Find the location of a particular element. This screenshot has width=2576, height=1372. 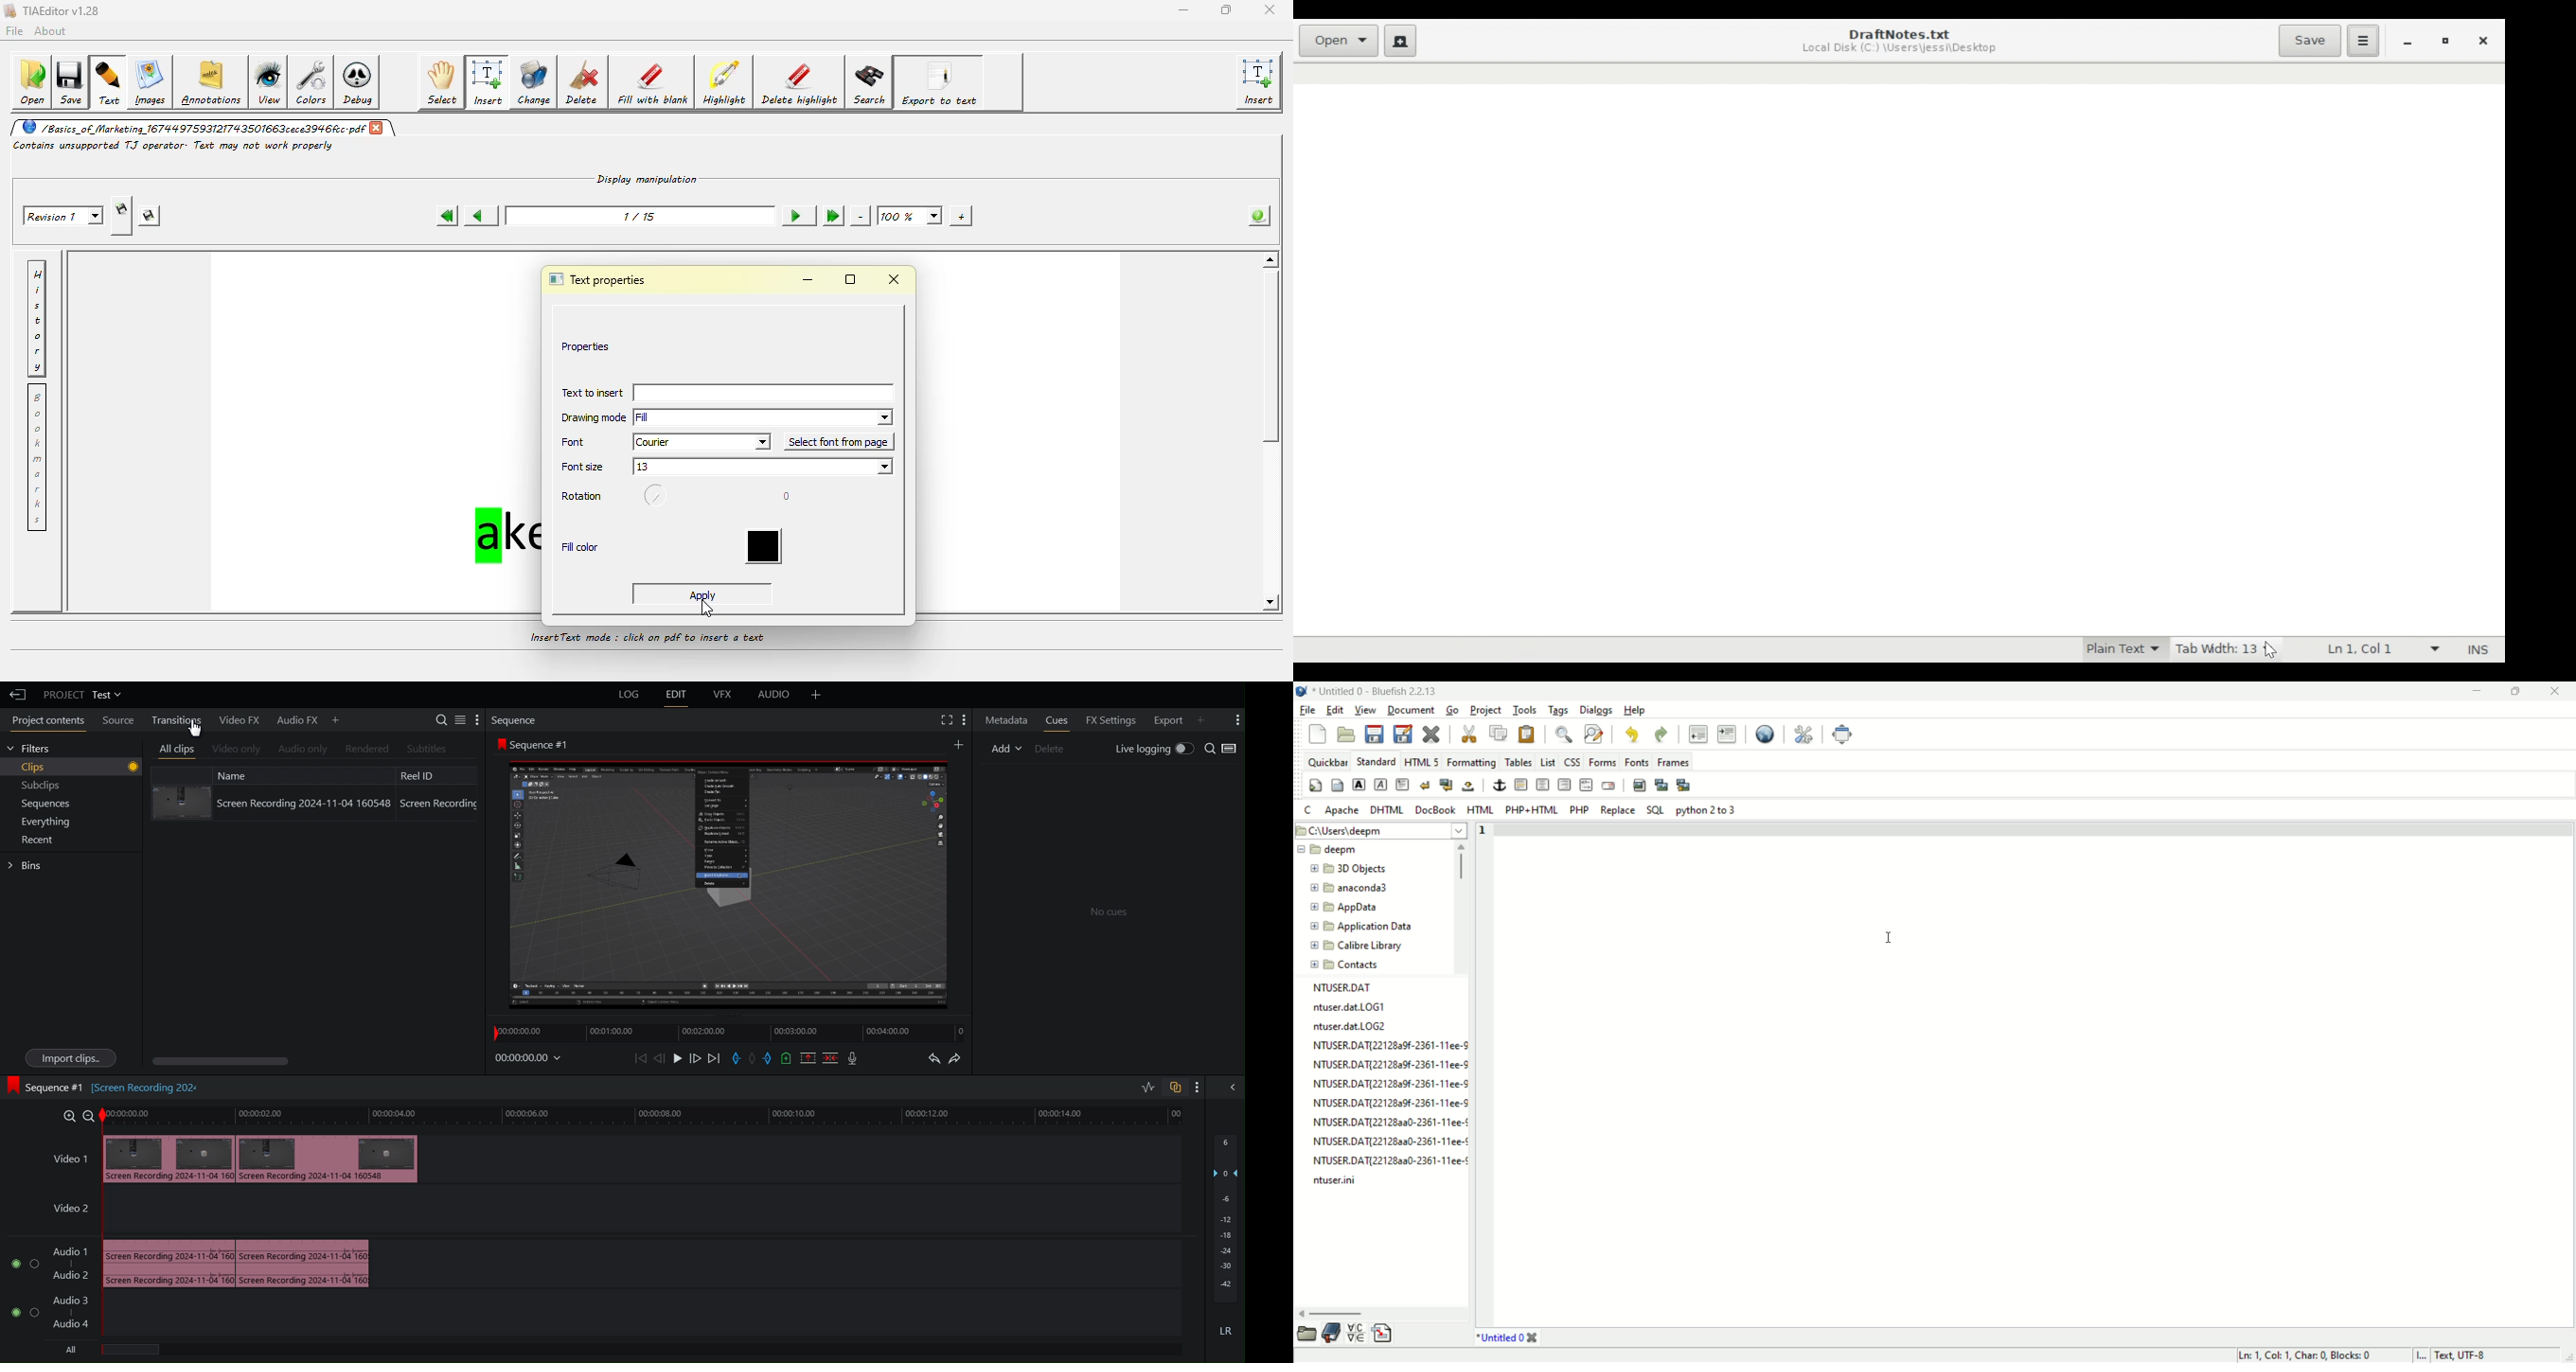

Close is located at coordinates (2484, 42).